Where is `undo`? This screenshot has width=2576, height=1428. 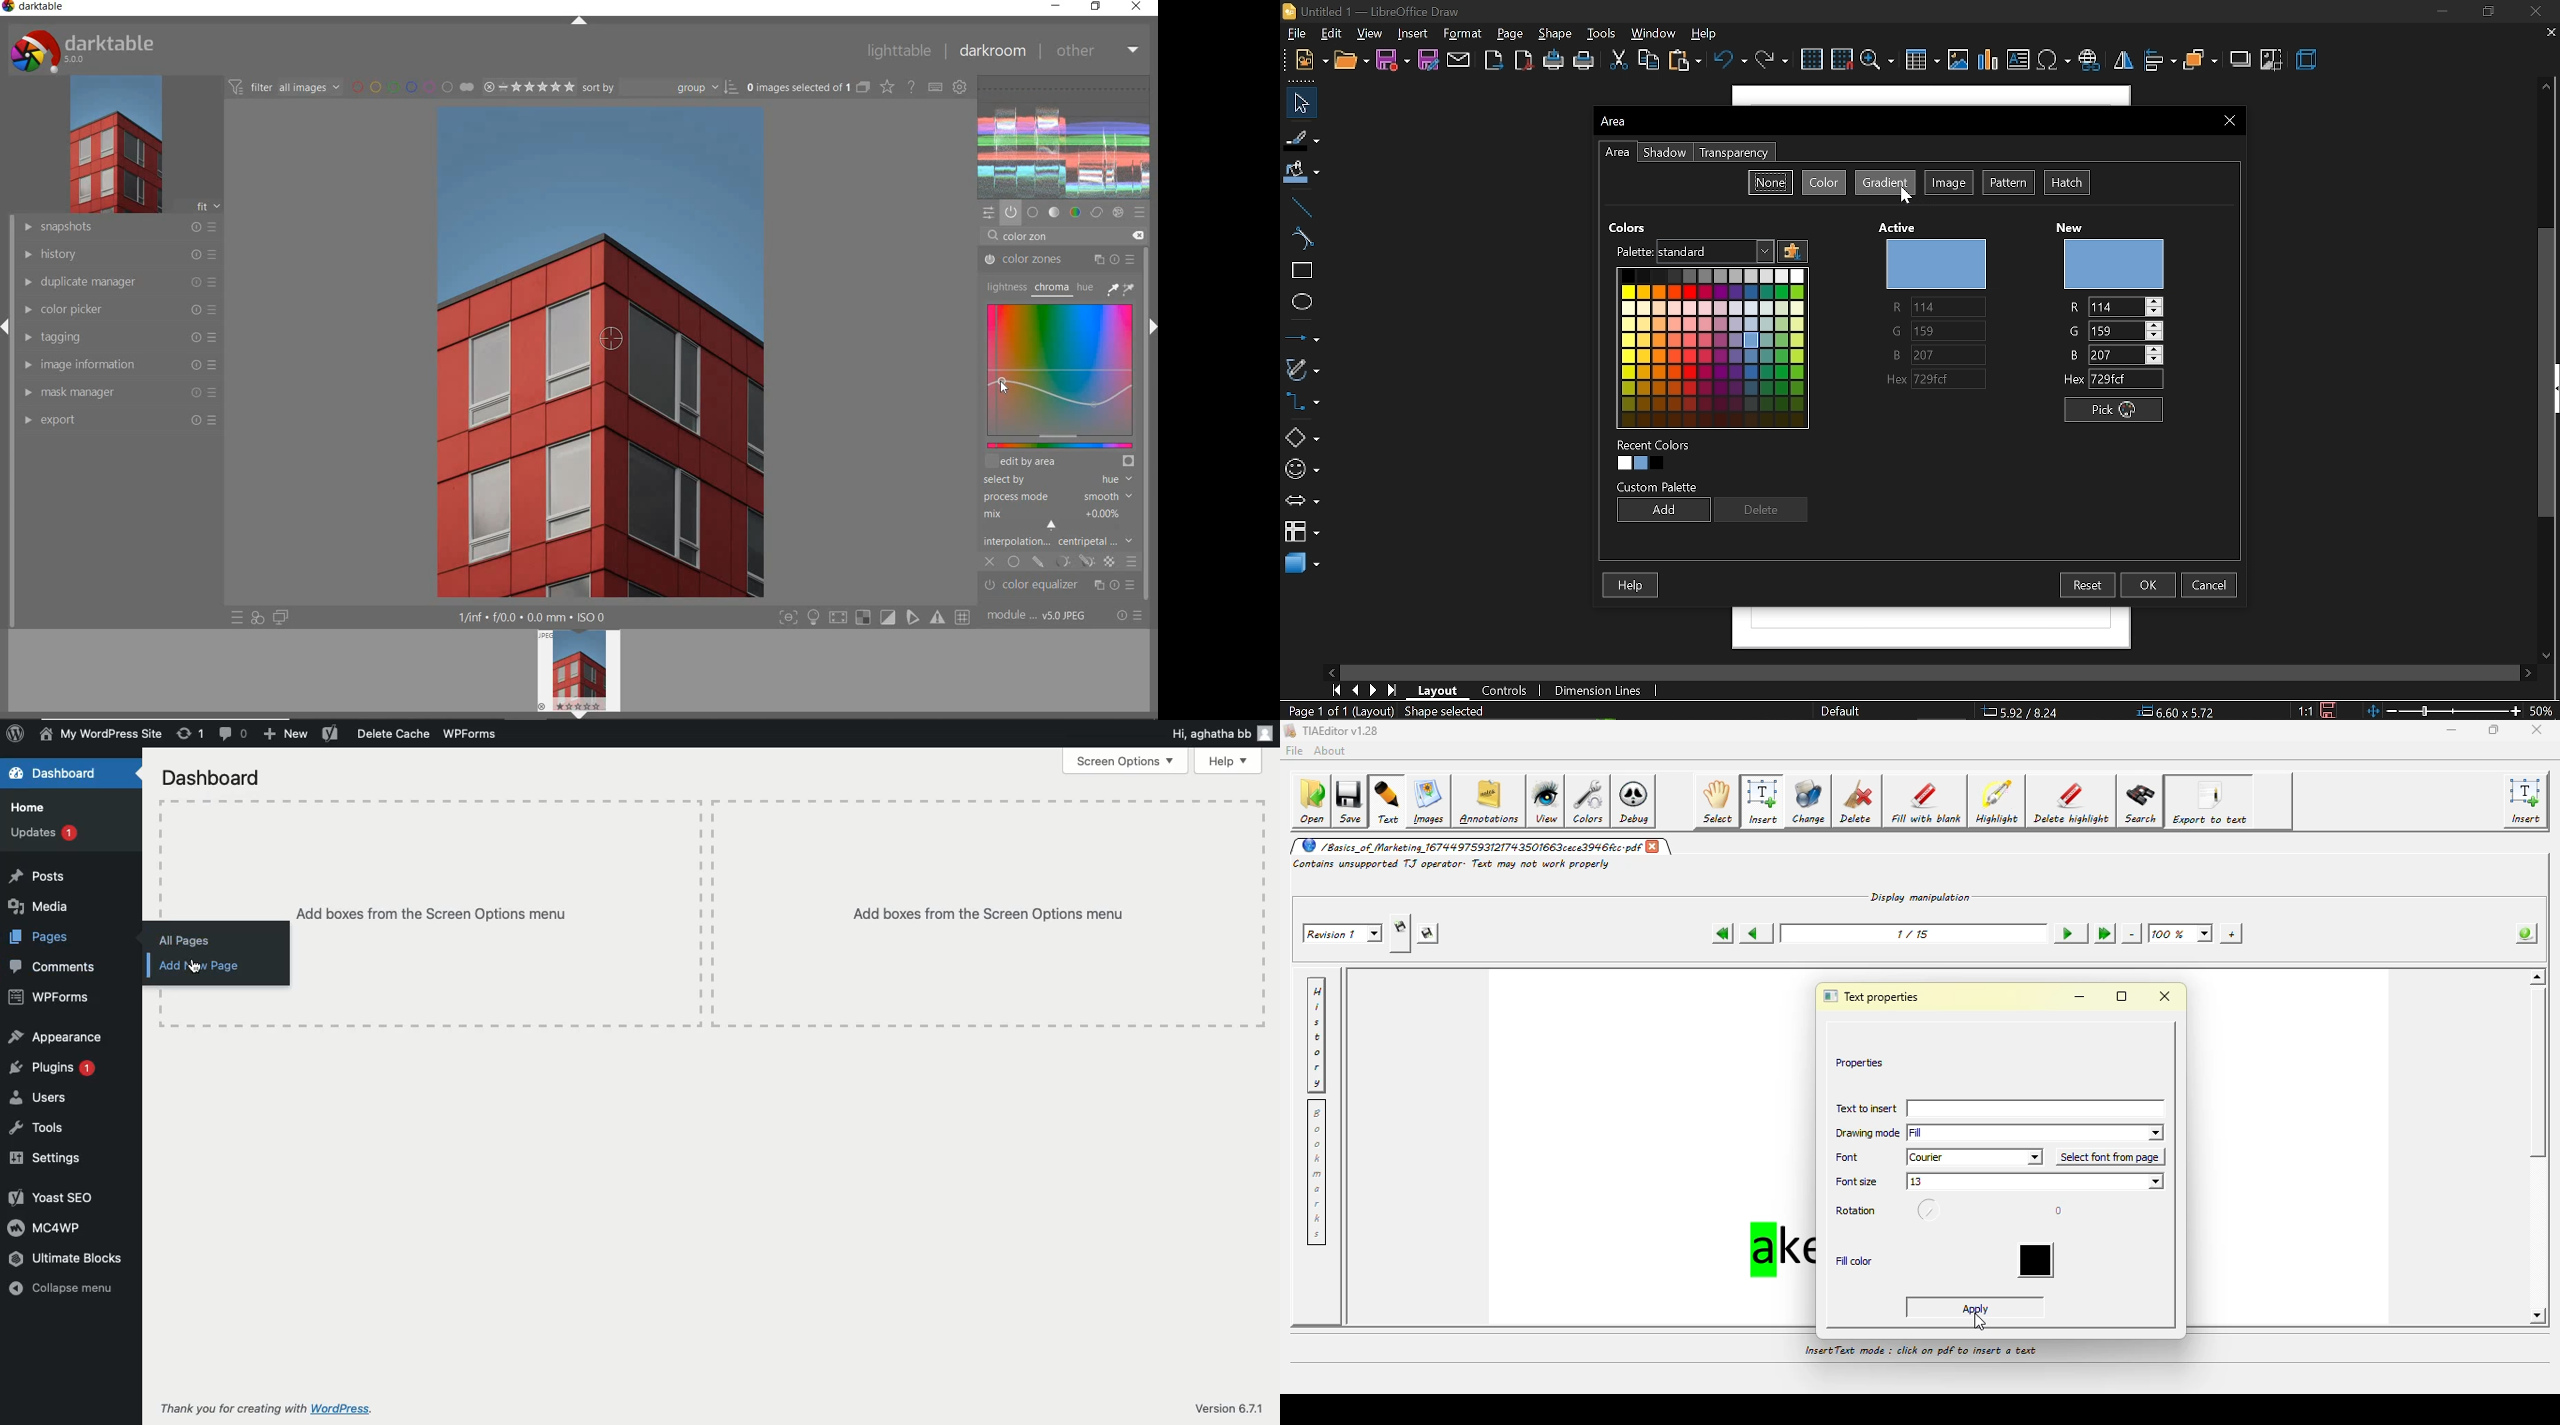 undo is located at coordinates (1730, 62).